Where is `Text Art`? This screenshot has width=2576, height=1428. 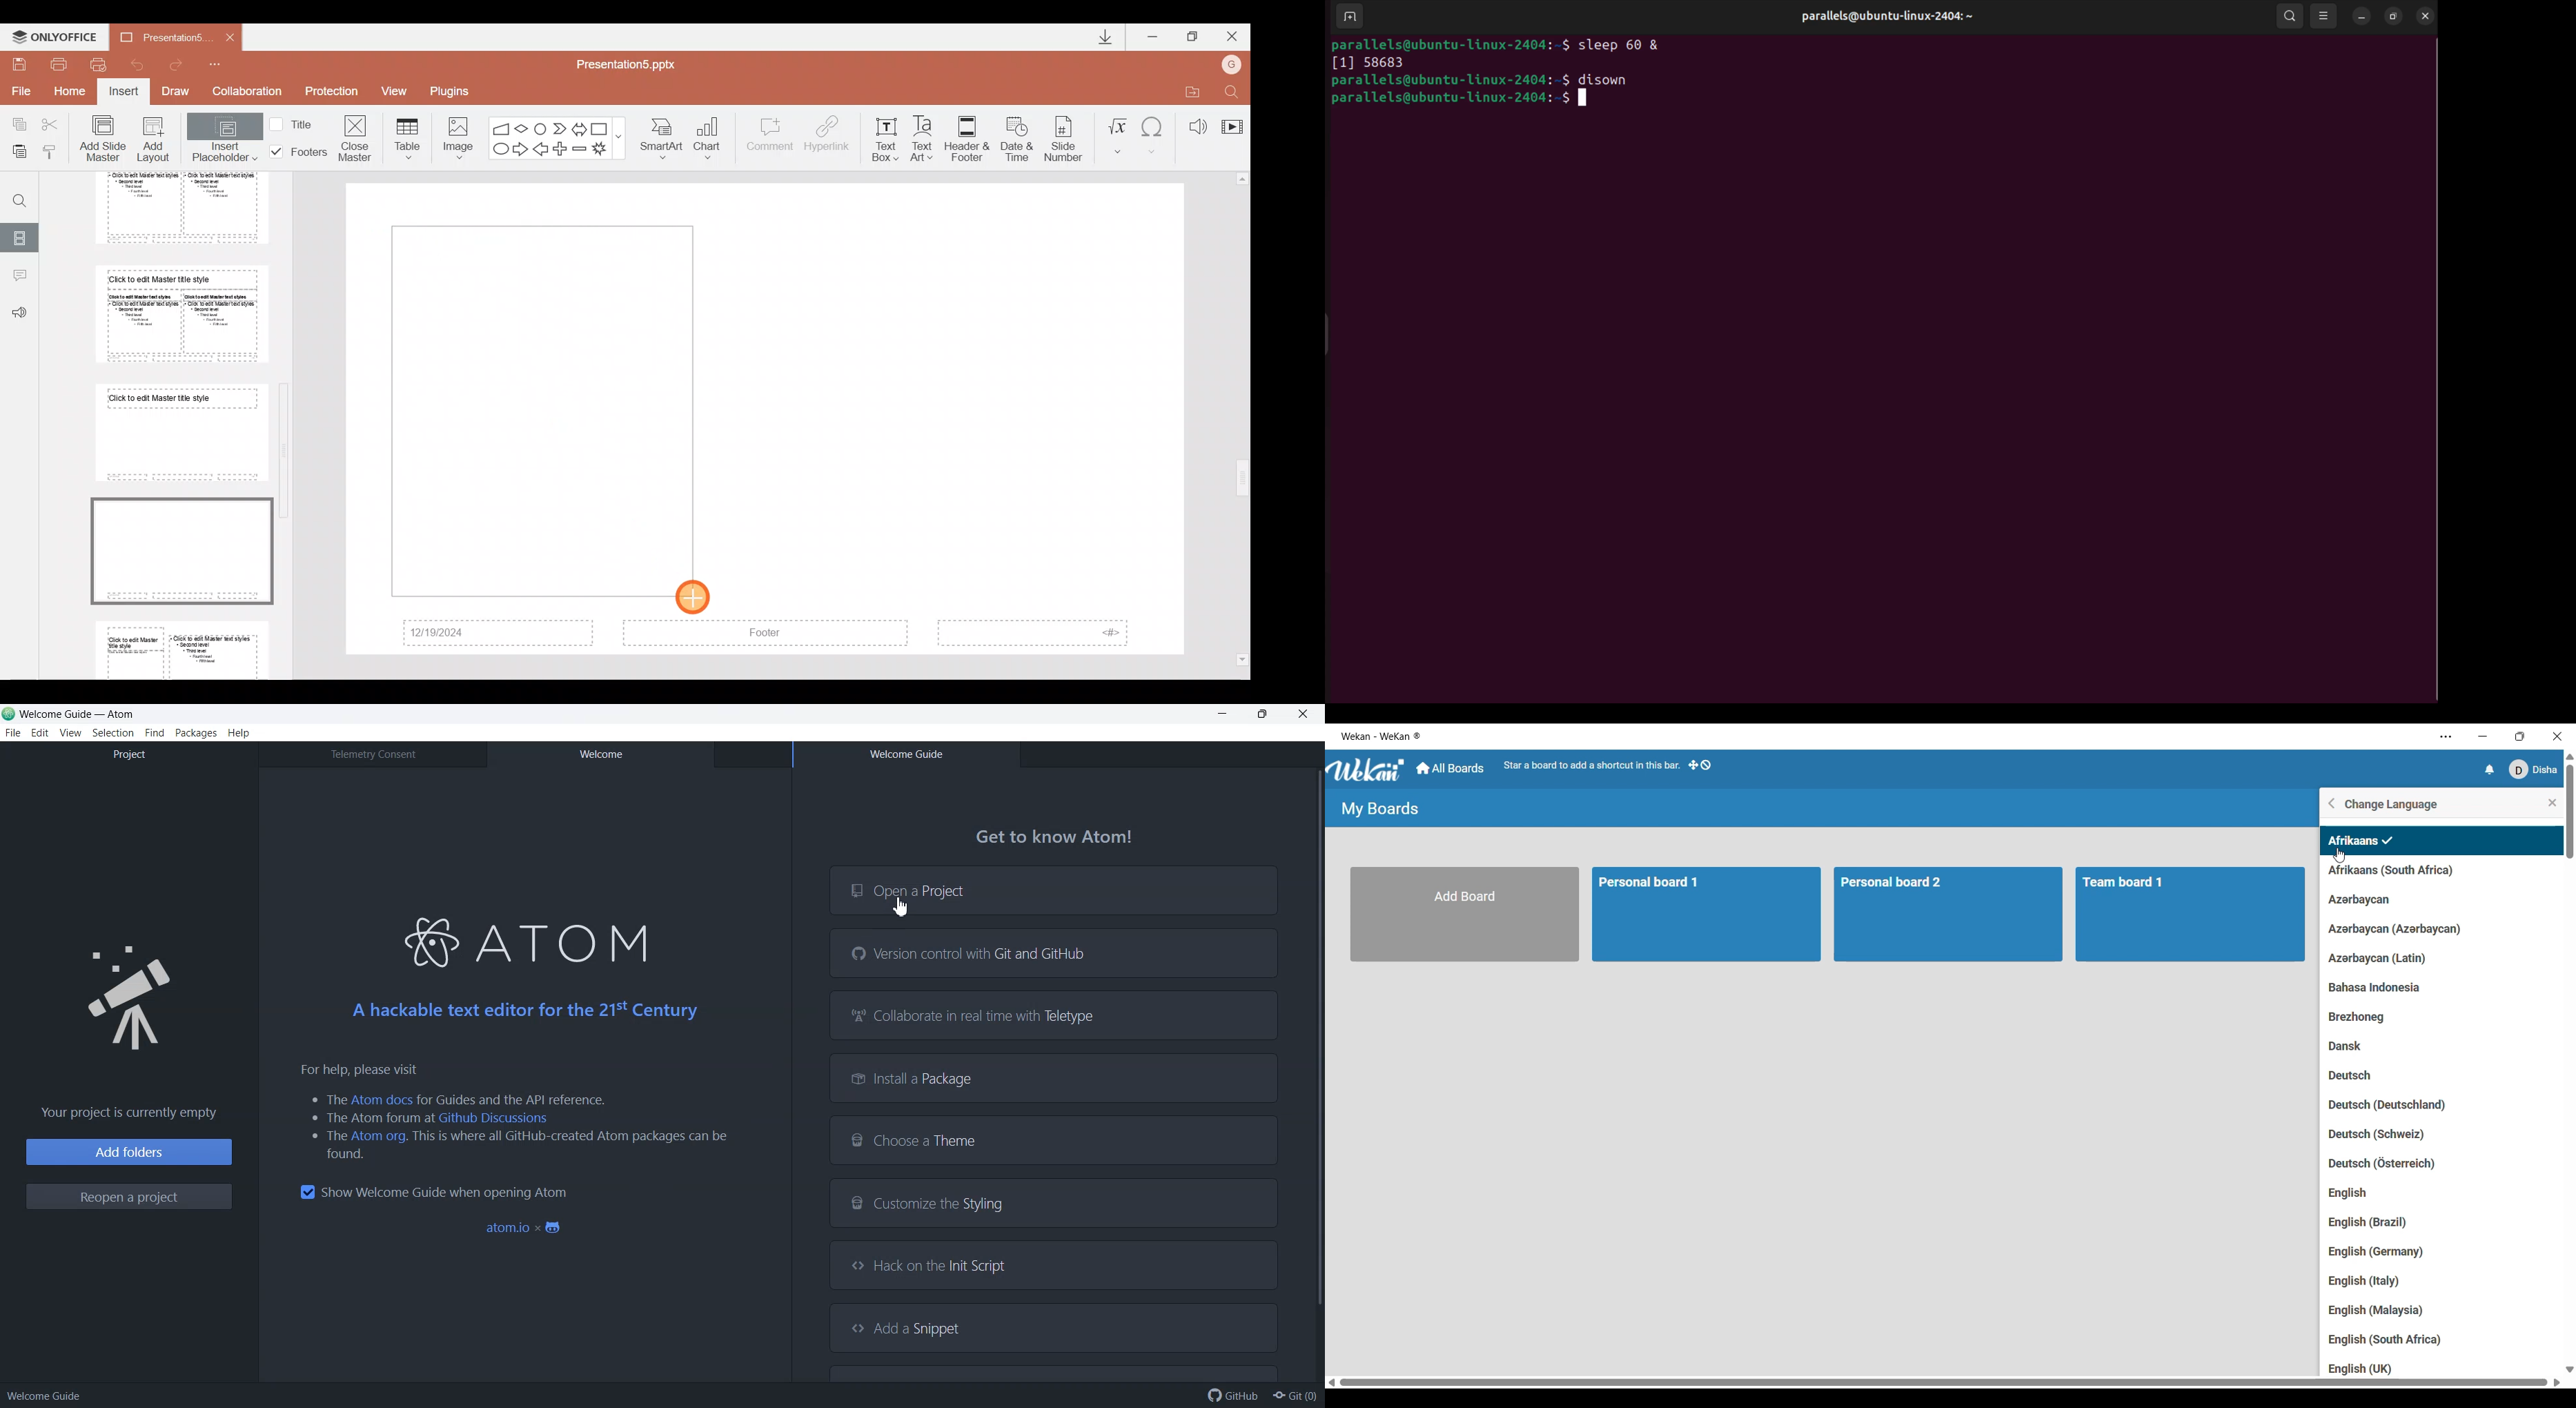 Text Art is located at coordinates (925, 135).